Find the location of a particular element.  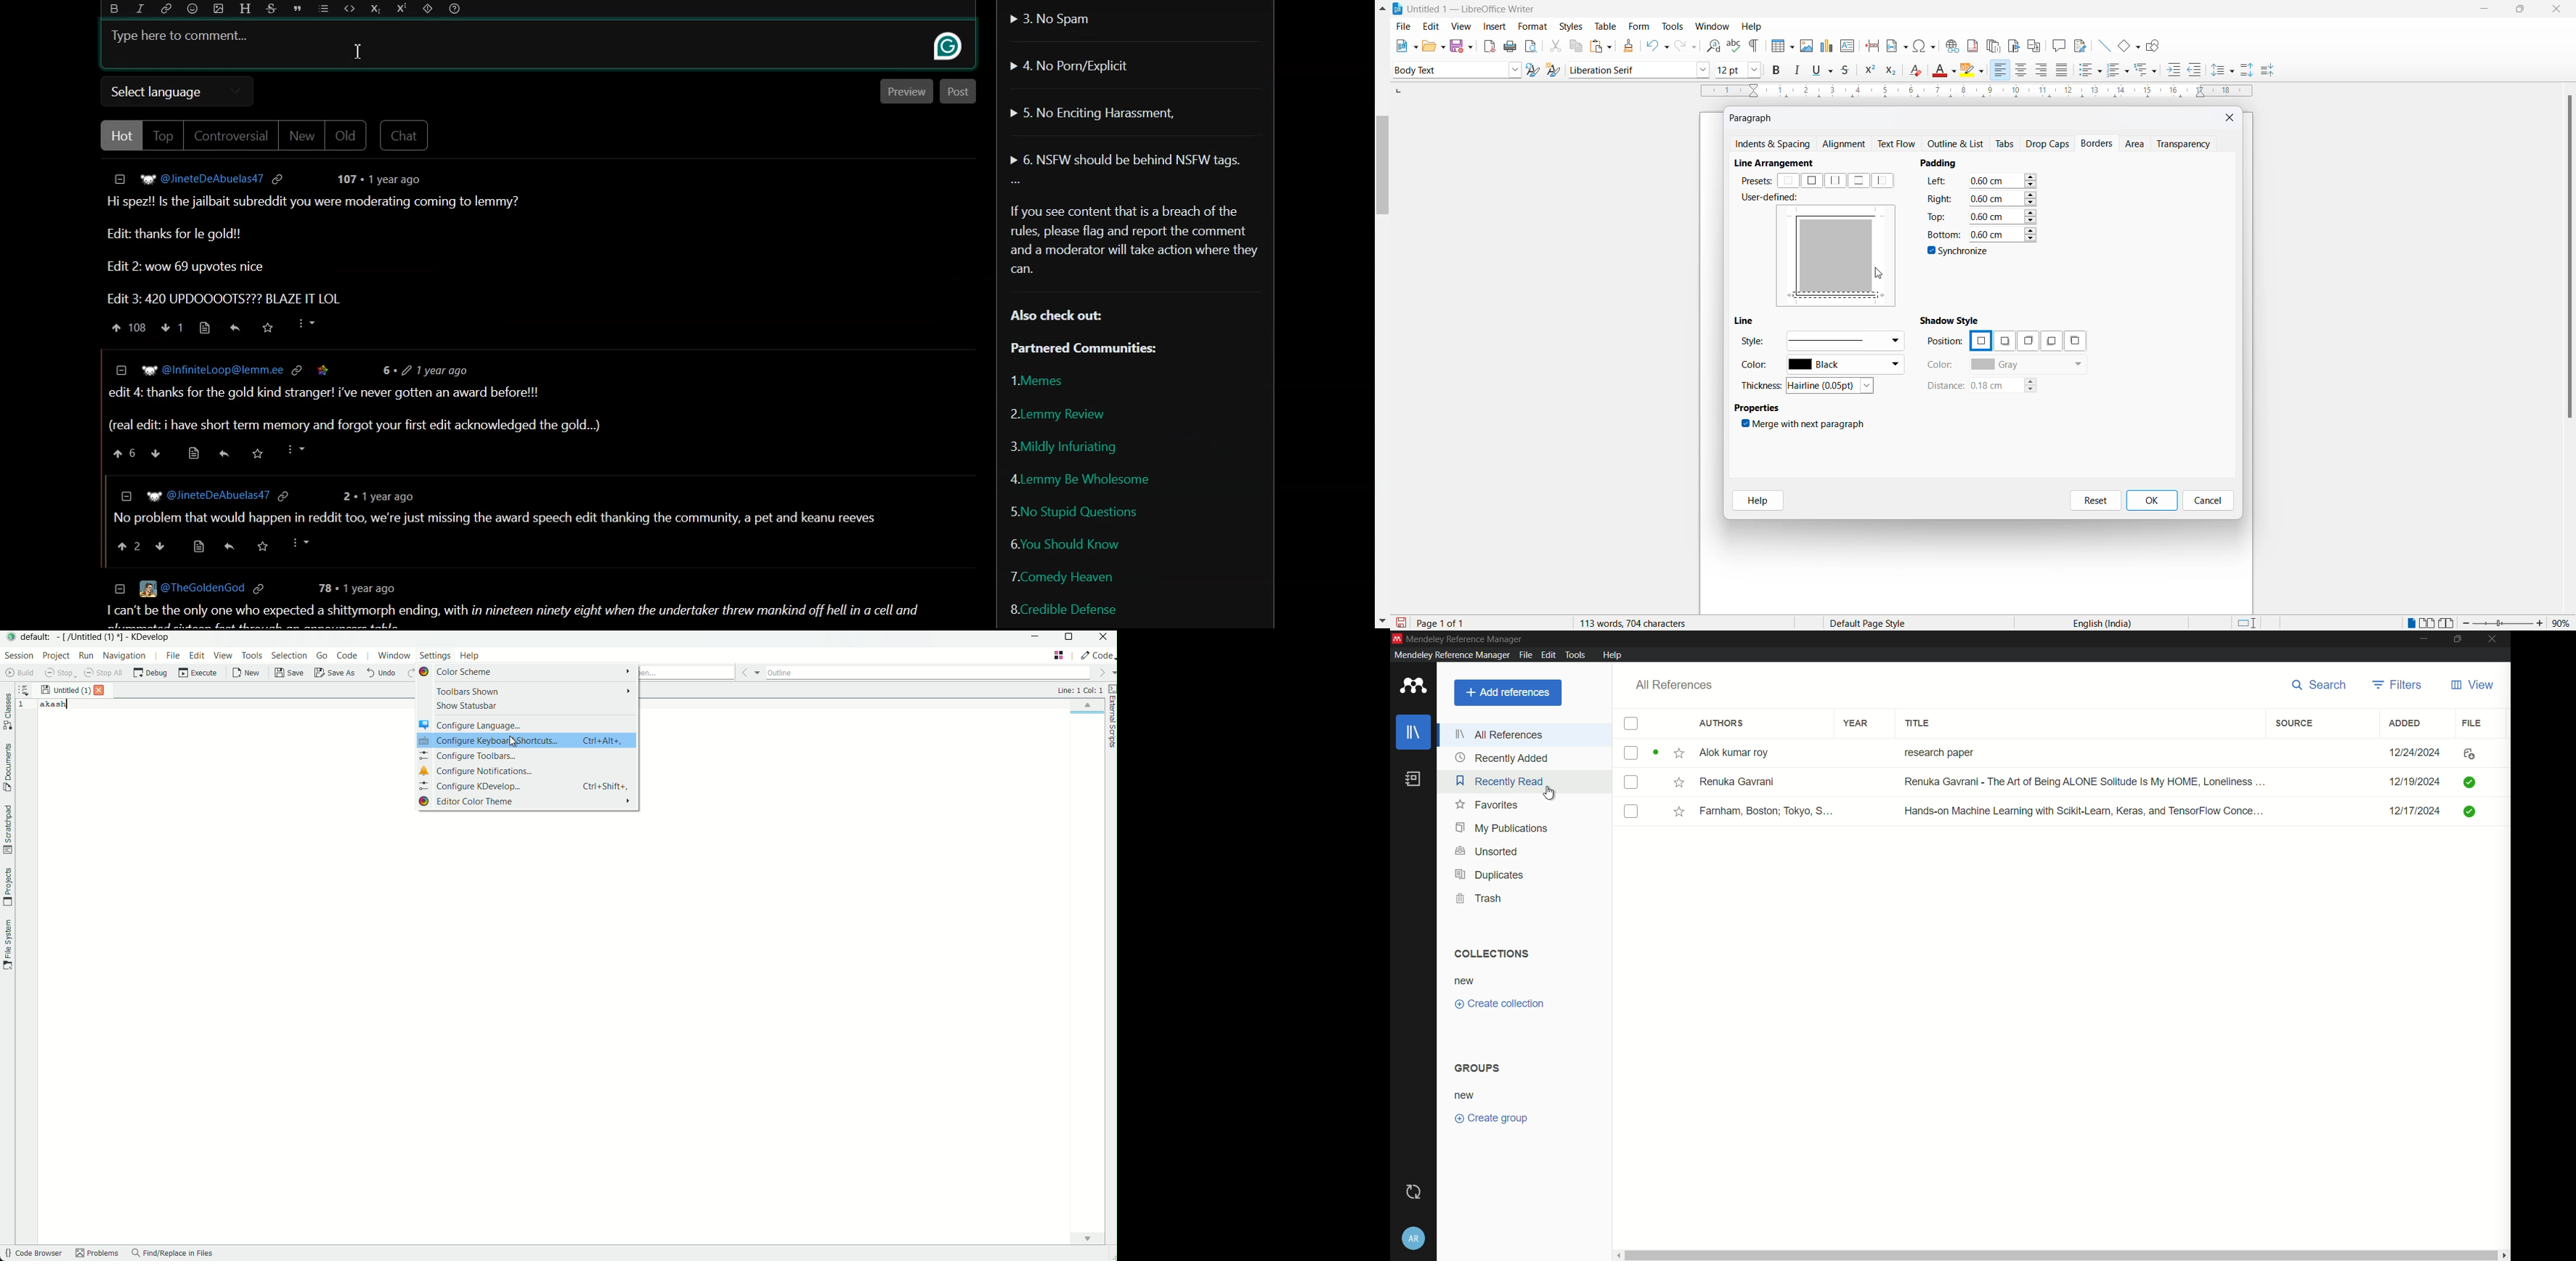

mendeley reference manager is located at coordinates (1451, 655).